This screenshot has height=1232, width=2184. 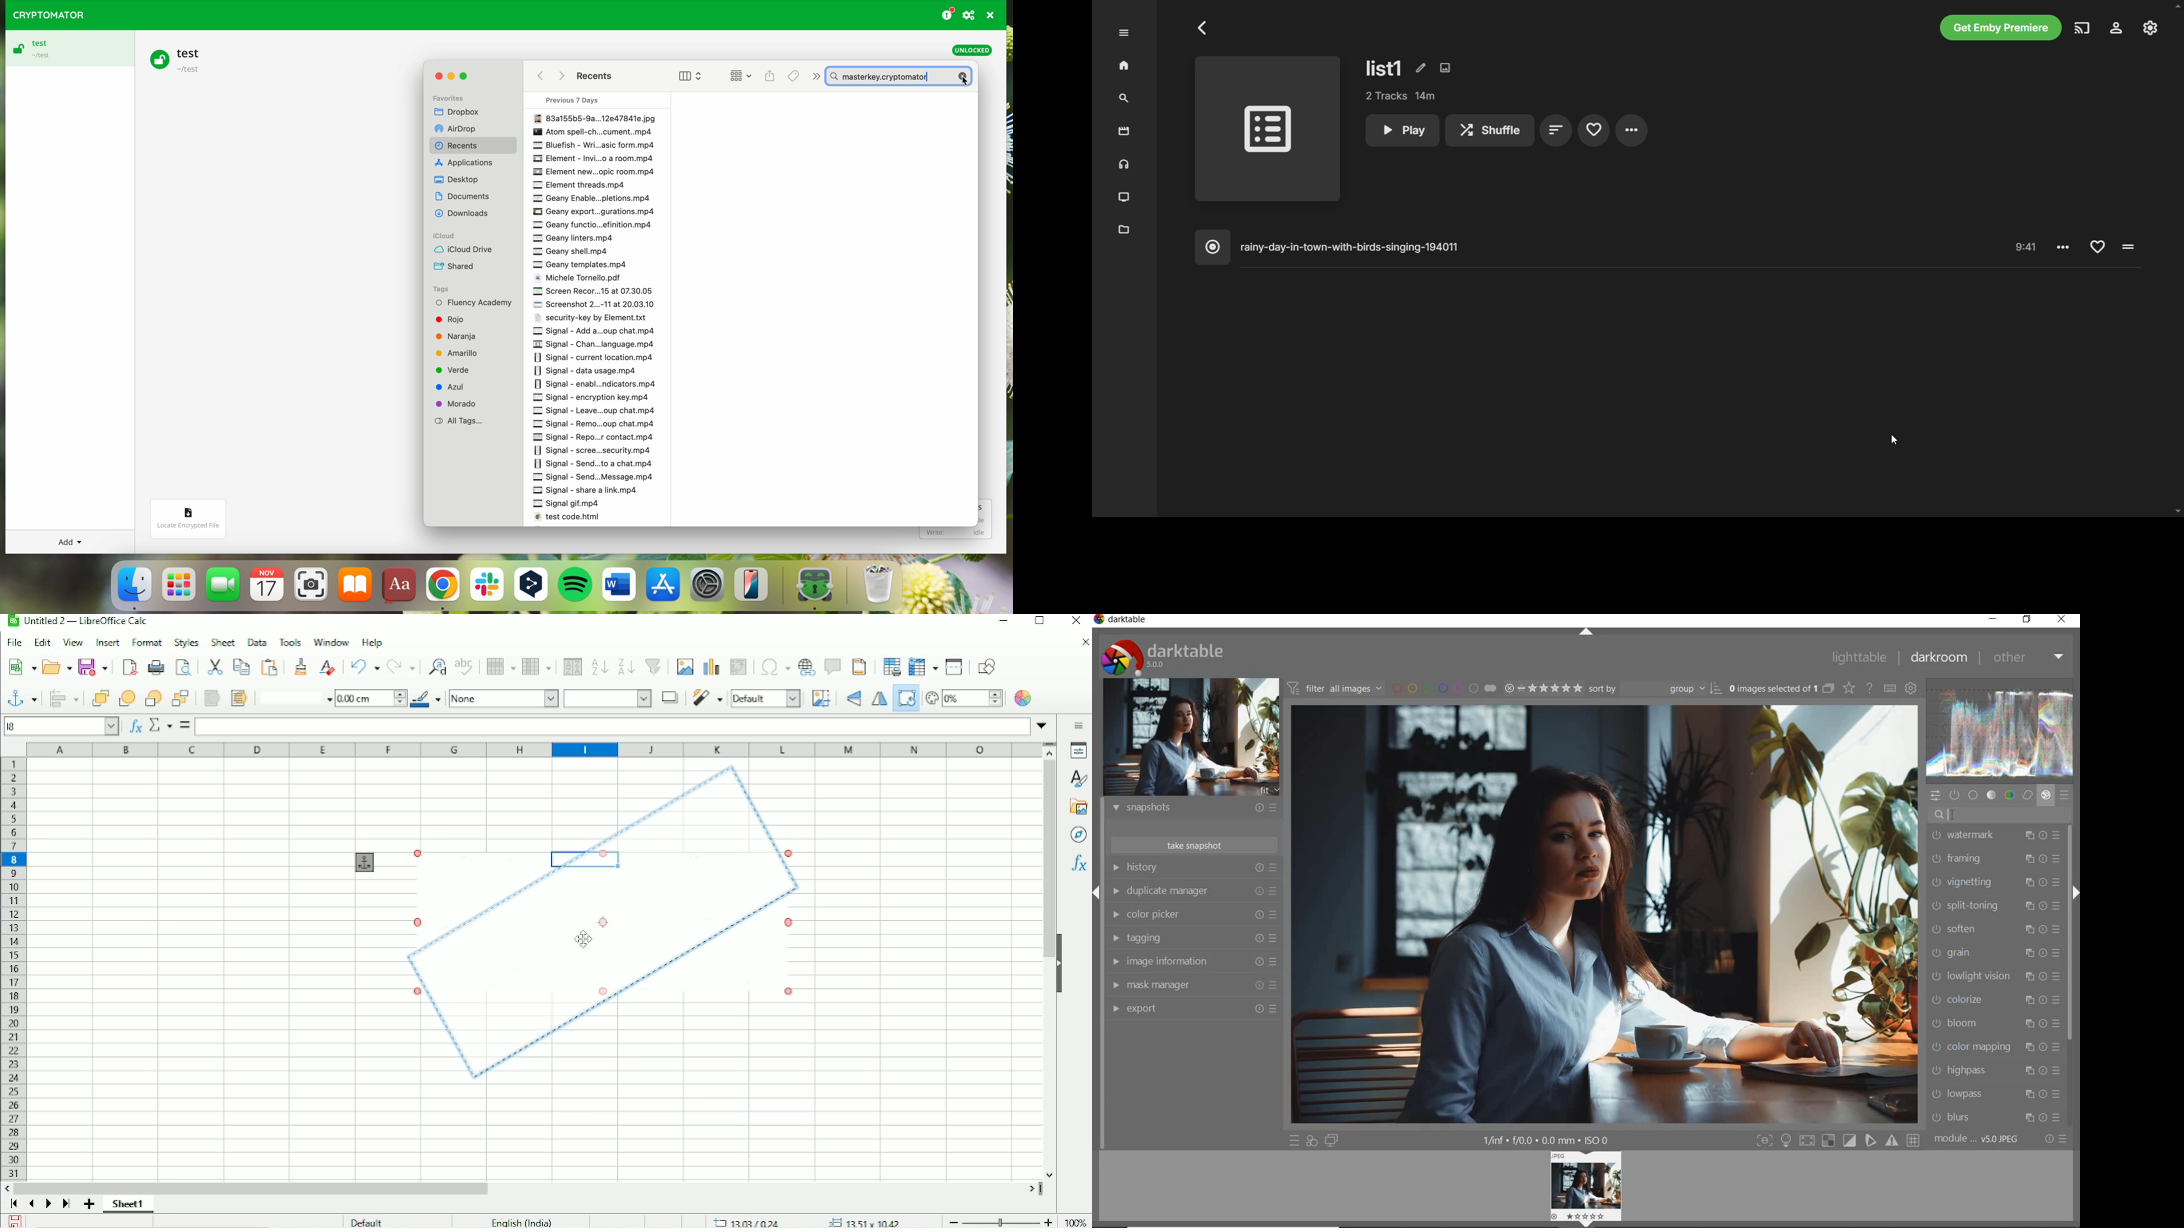 I want to click on Gallery, so click(x=1077, y=807).